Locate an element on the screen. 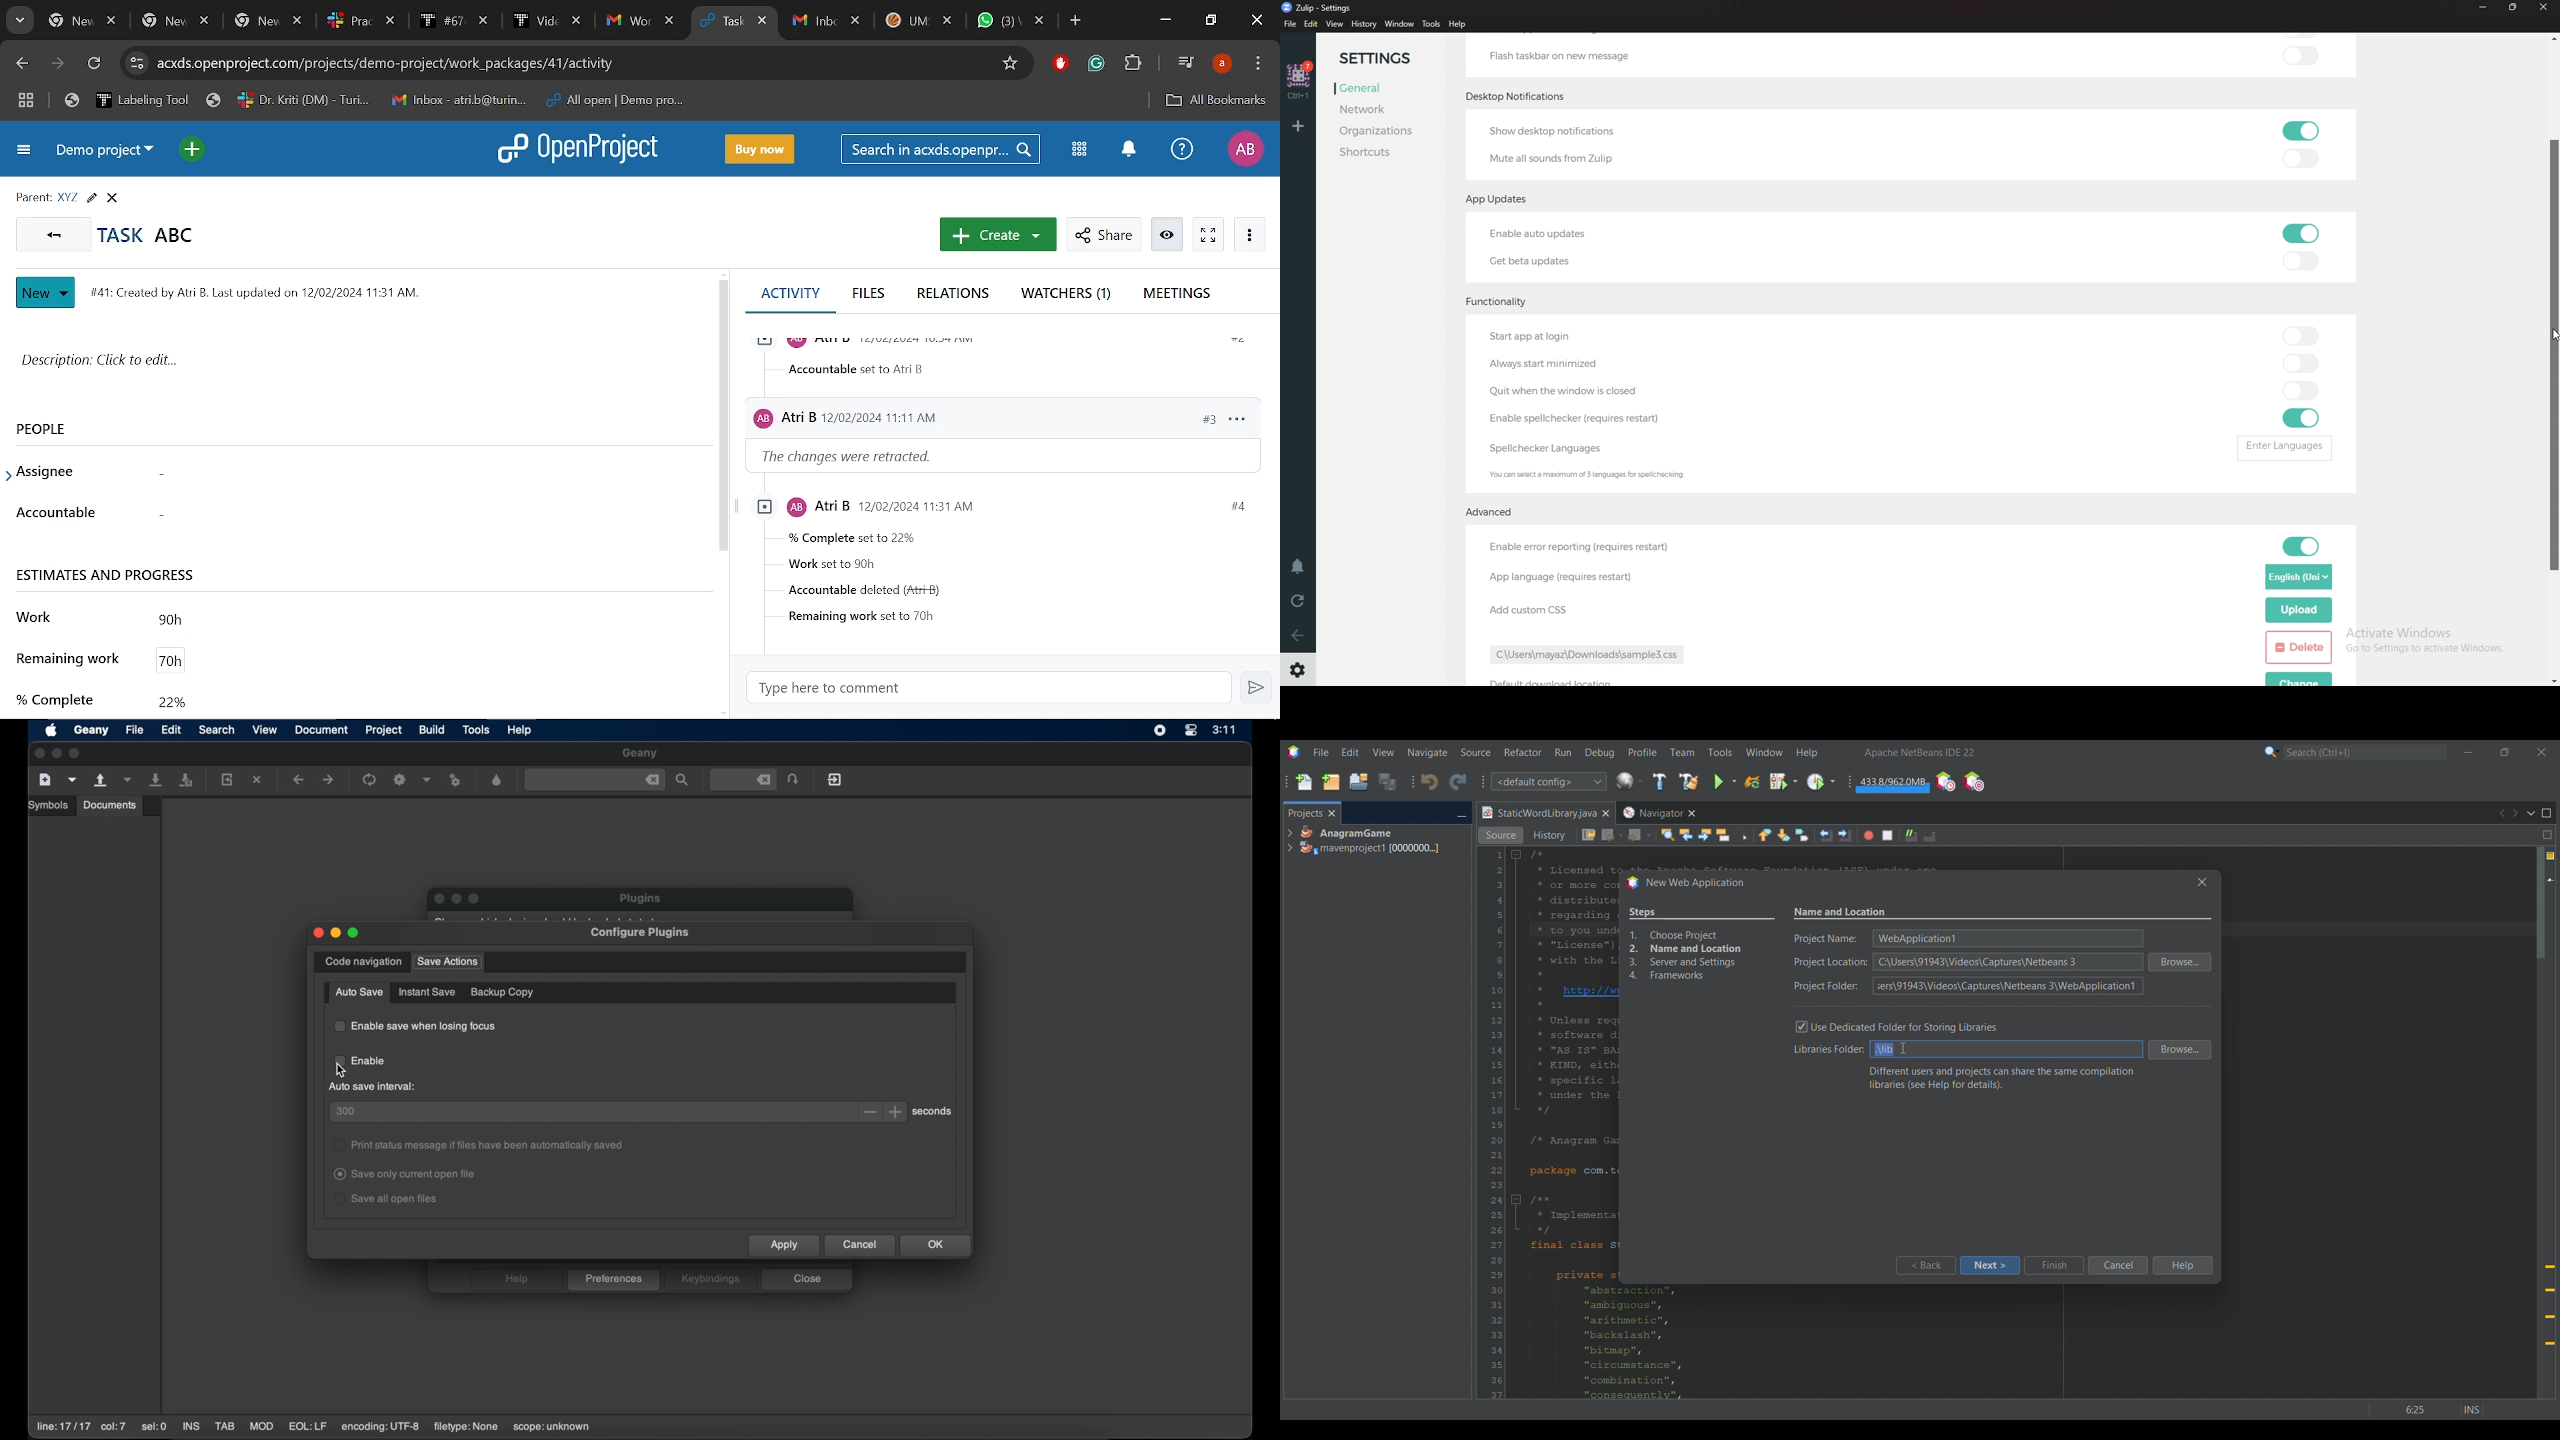 The image size is (2576, 1456). History is located at coordinates (1365, 24).